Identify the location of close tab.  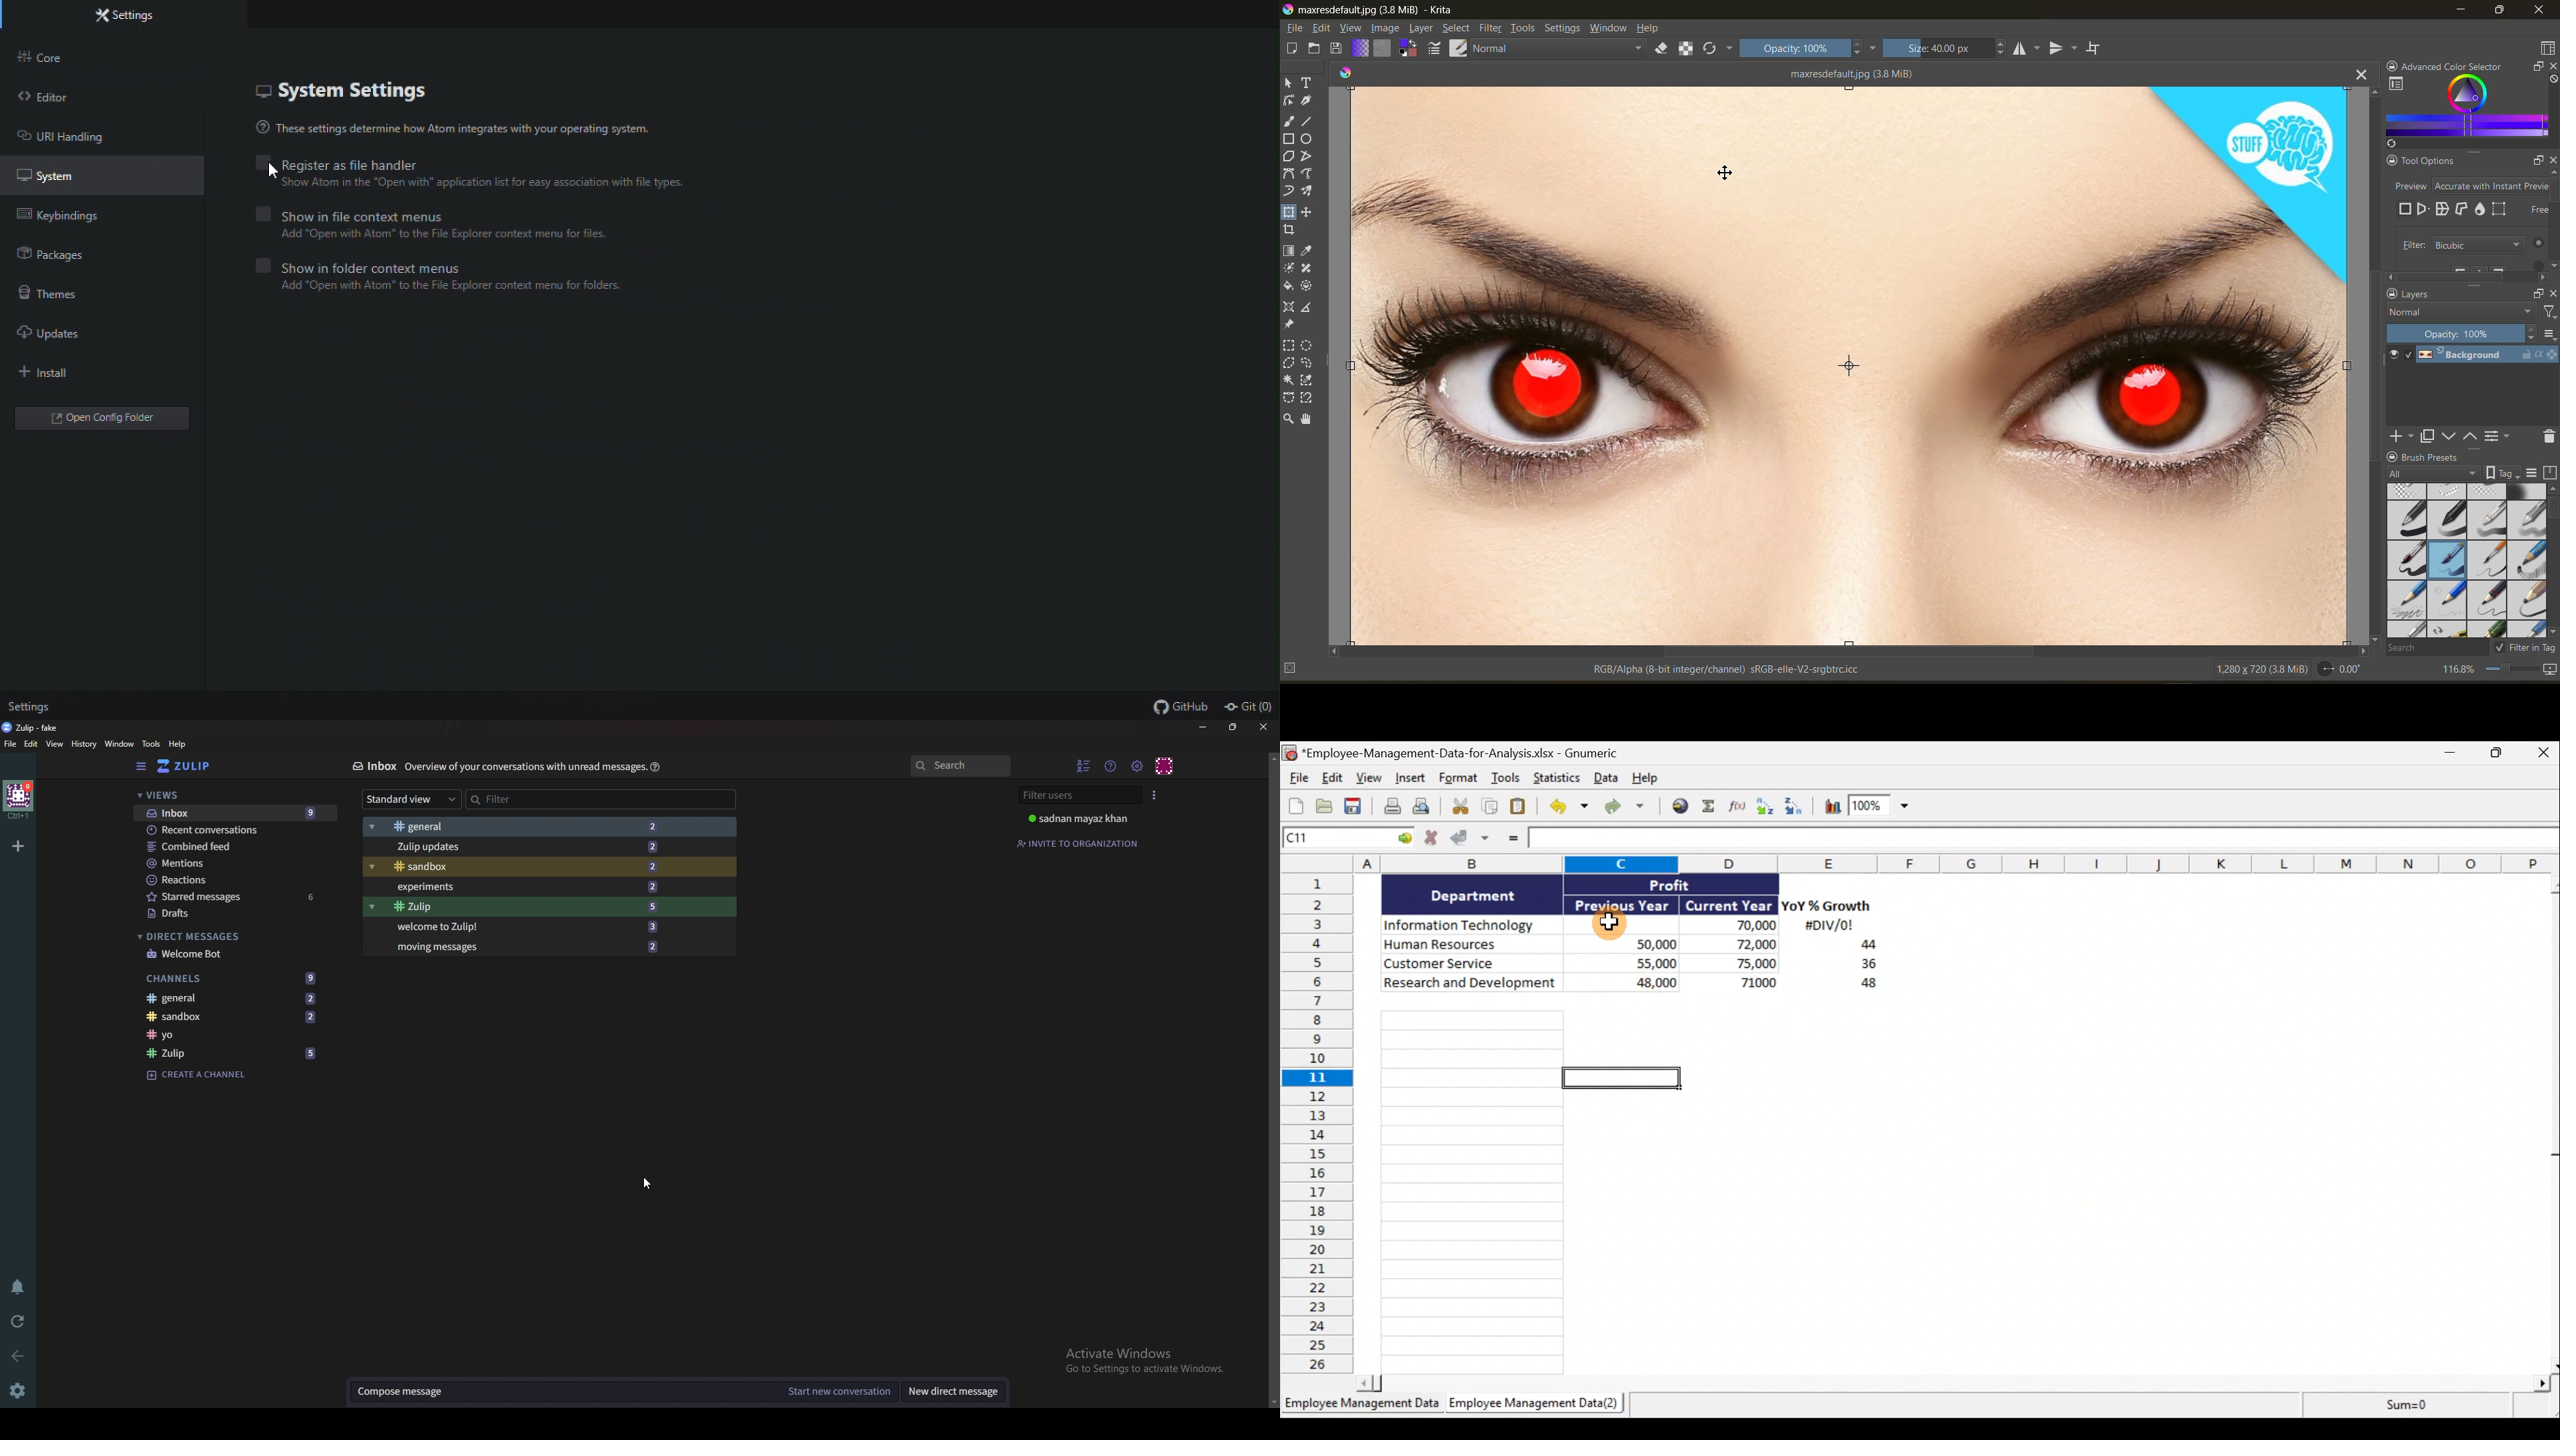
(2358, 76).